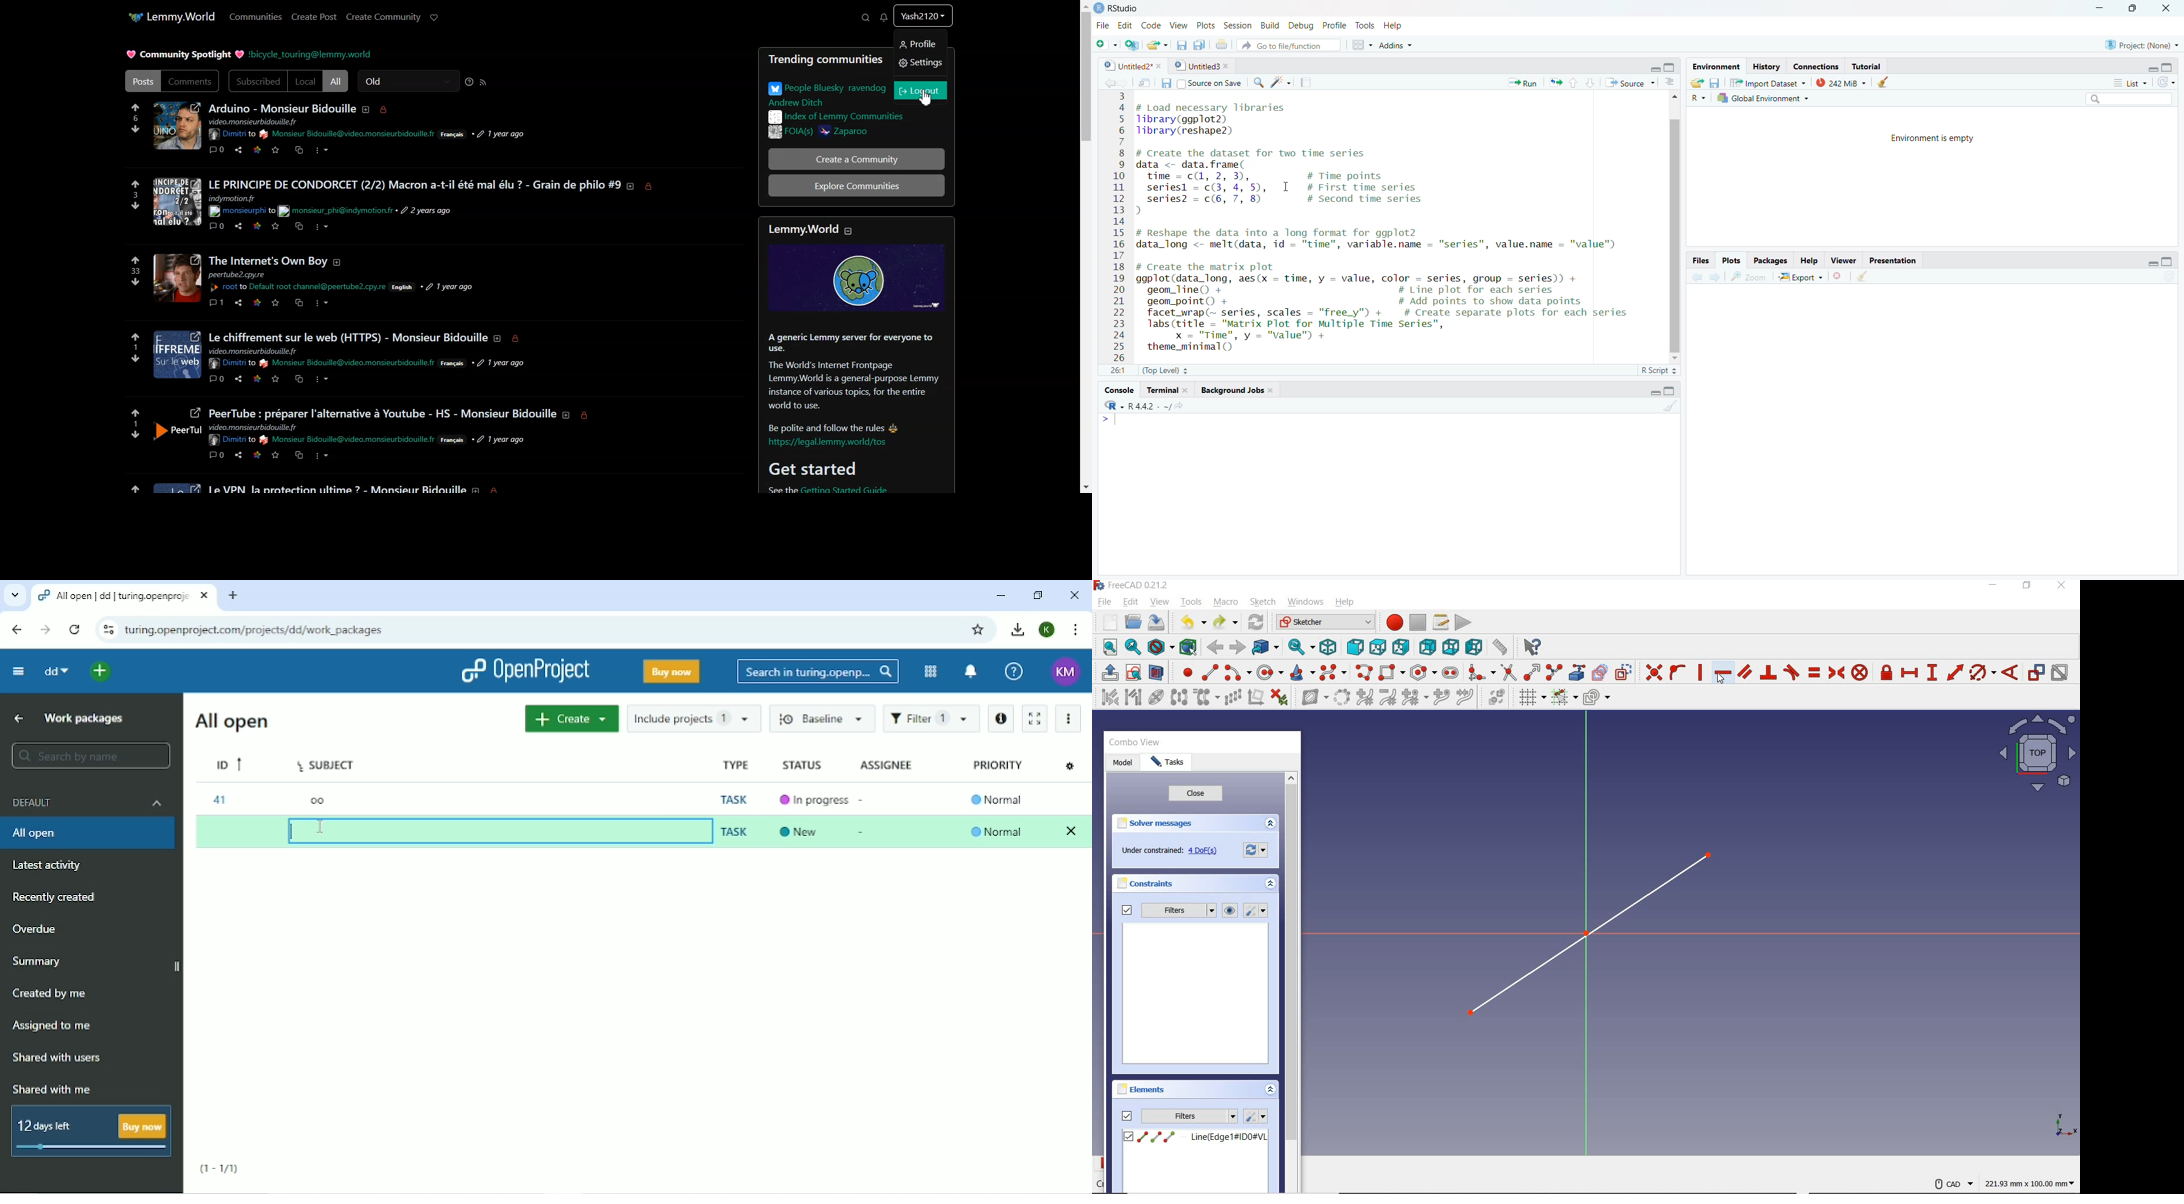 The width and height of the screenshot is (2184, 1204). I want to click on 11, so click(1118, 370).